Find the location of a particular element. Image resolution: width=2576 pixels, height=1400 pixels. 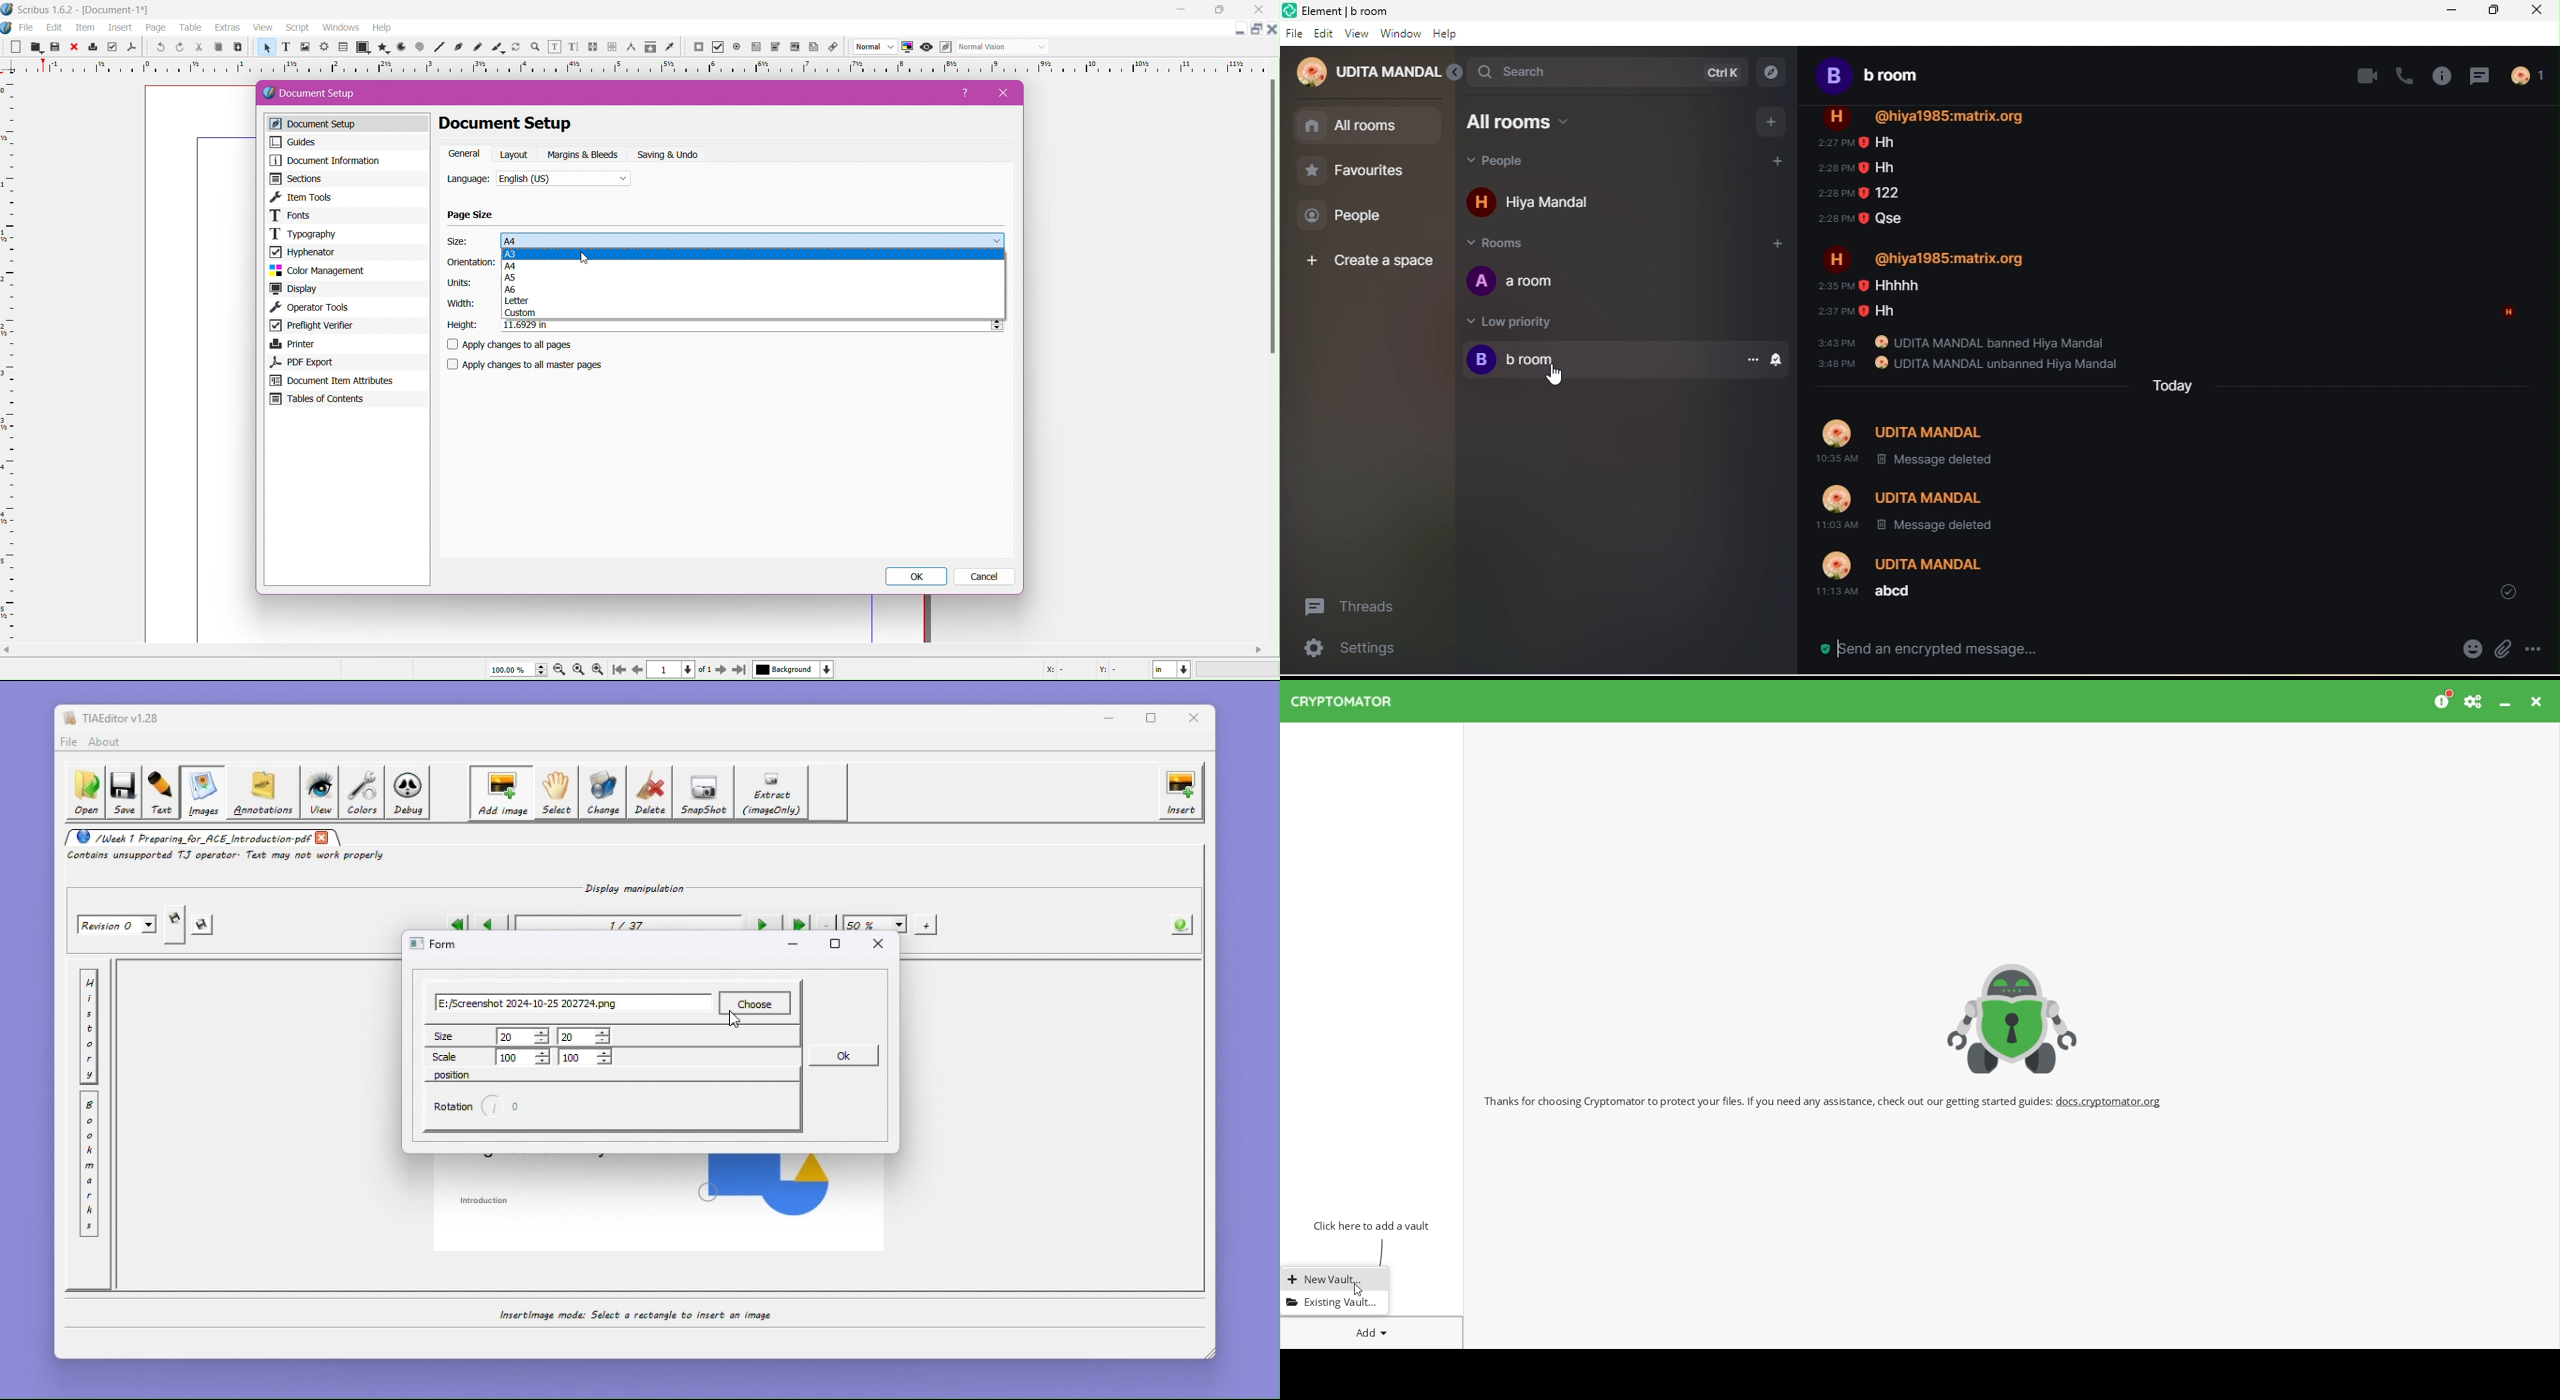

Orientation is located at coordinates (471, 264).